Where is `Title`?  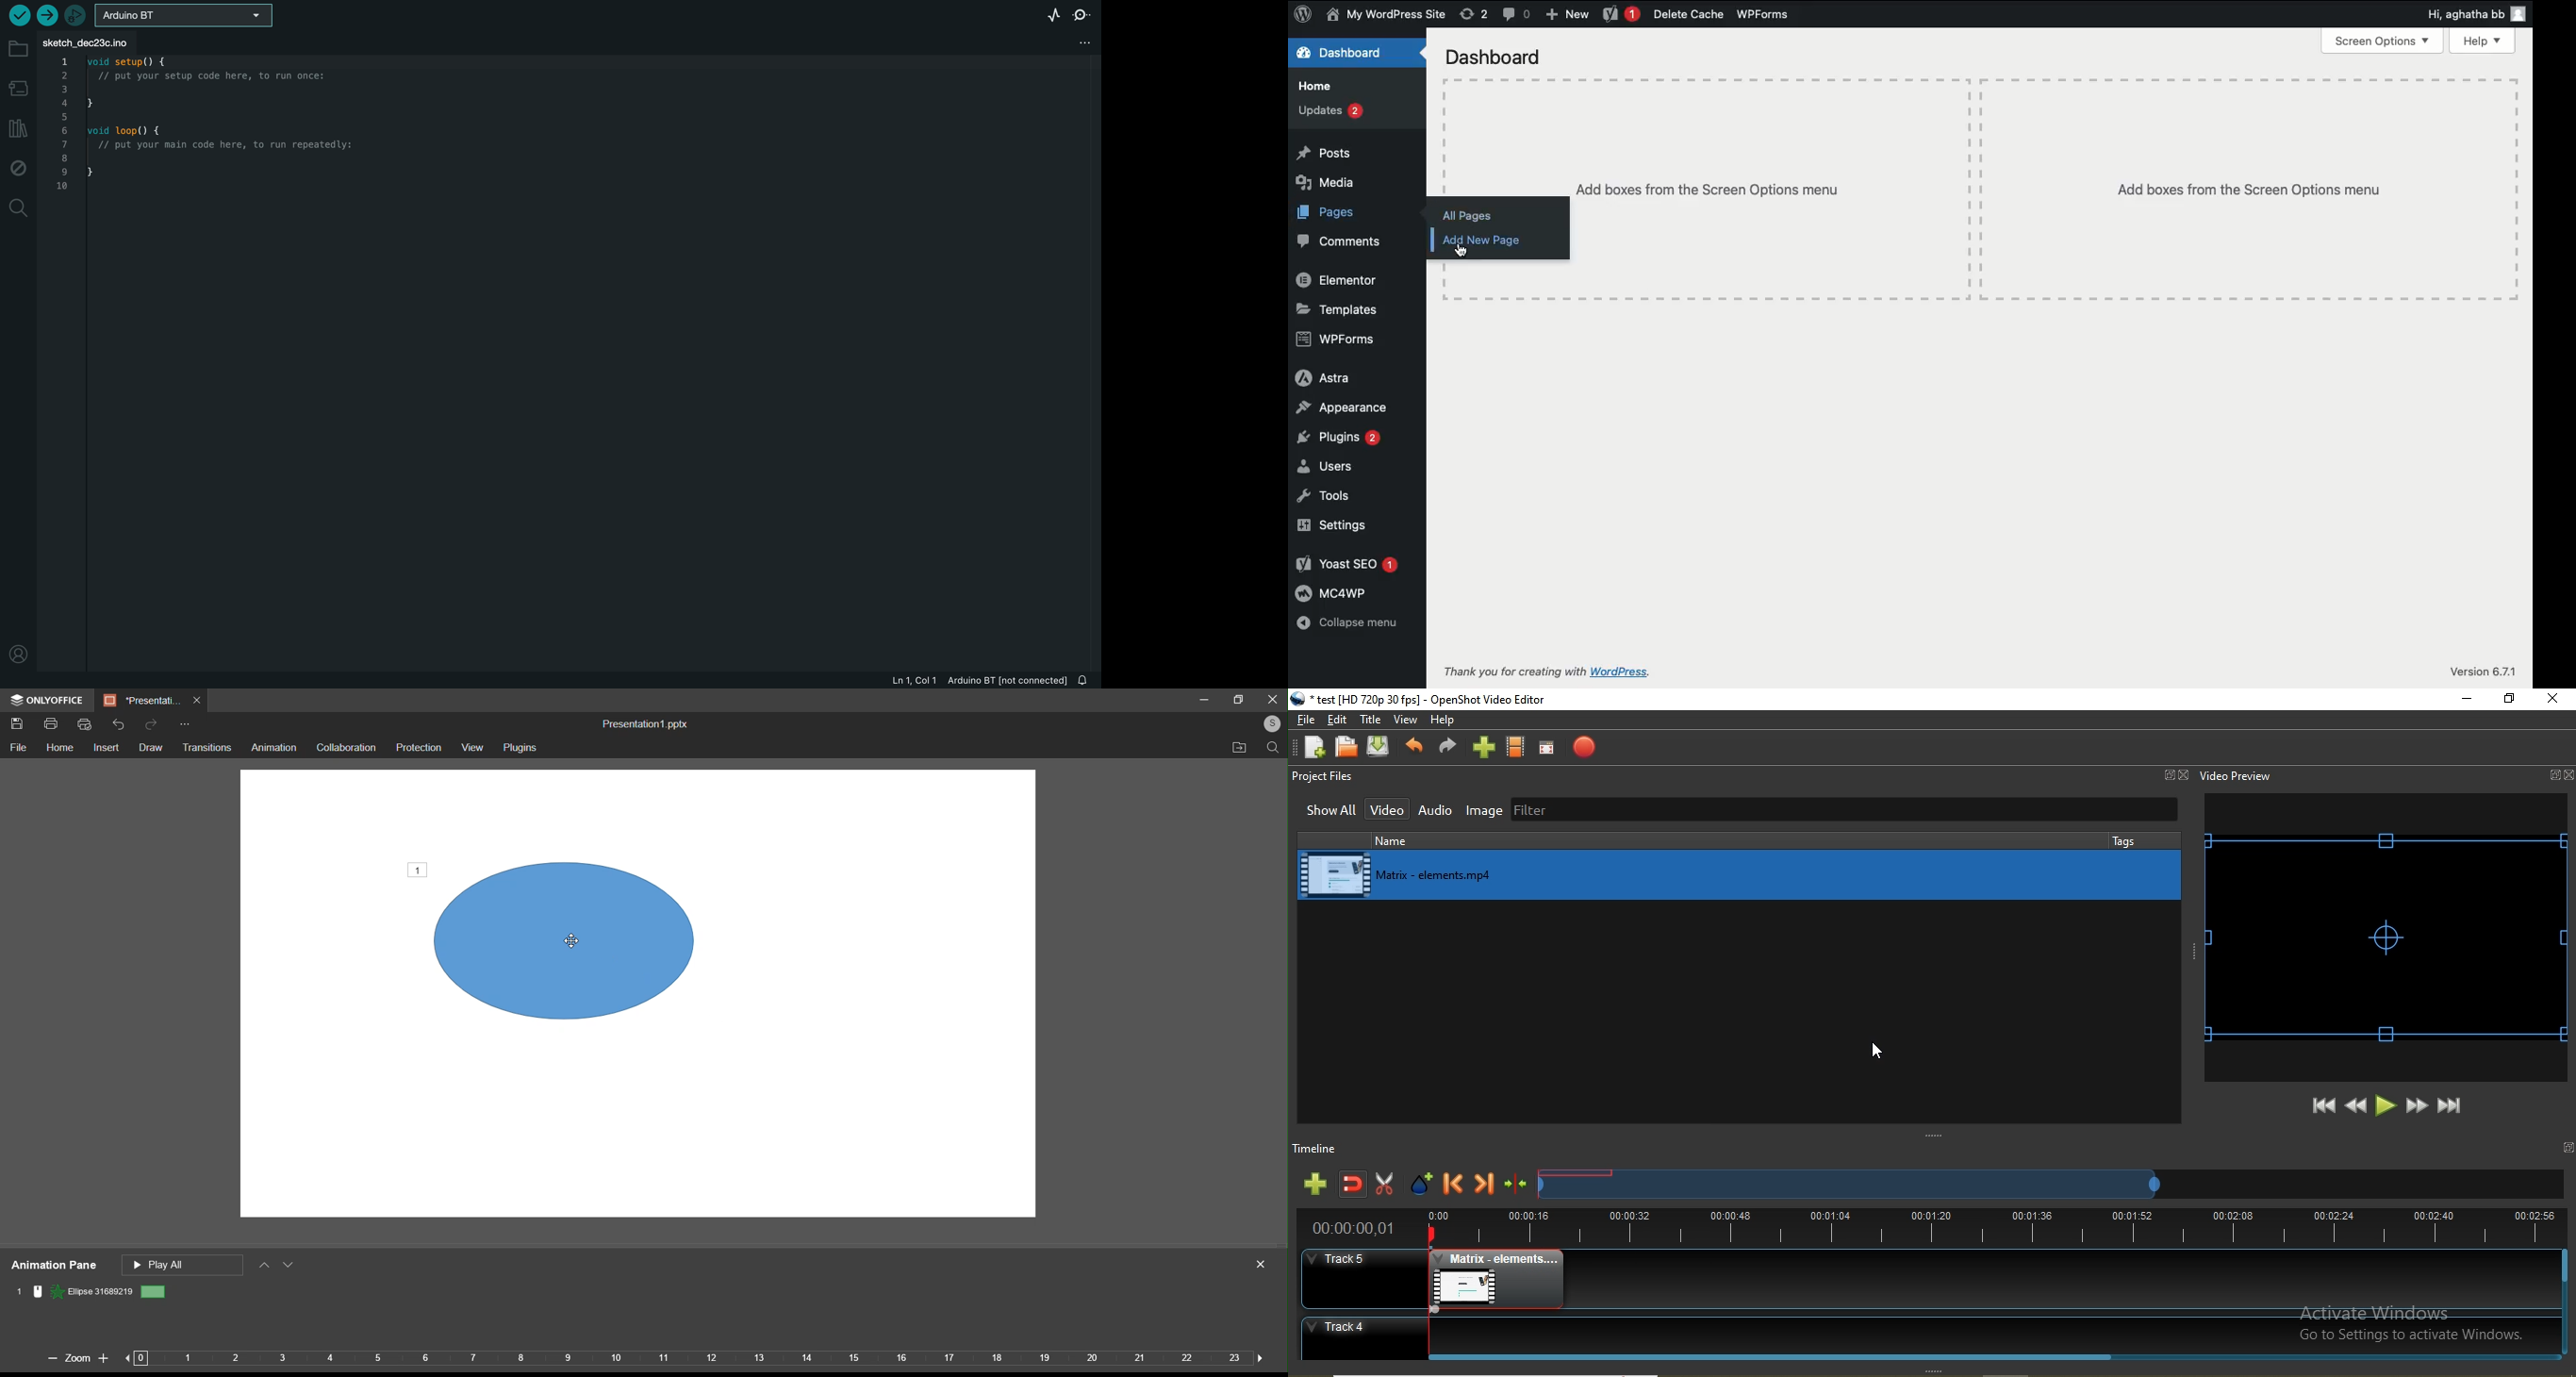
Title is located at coordinates (1372, 721).